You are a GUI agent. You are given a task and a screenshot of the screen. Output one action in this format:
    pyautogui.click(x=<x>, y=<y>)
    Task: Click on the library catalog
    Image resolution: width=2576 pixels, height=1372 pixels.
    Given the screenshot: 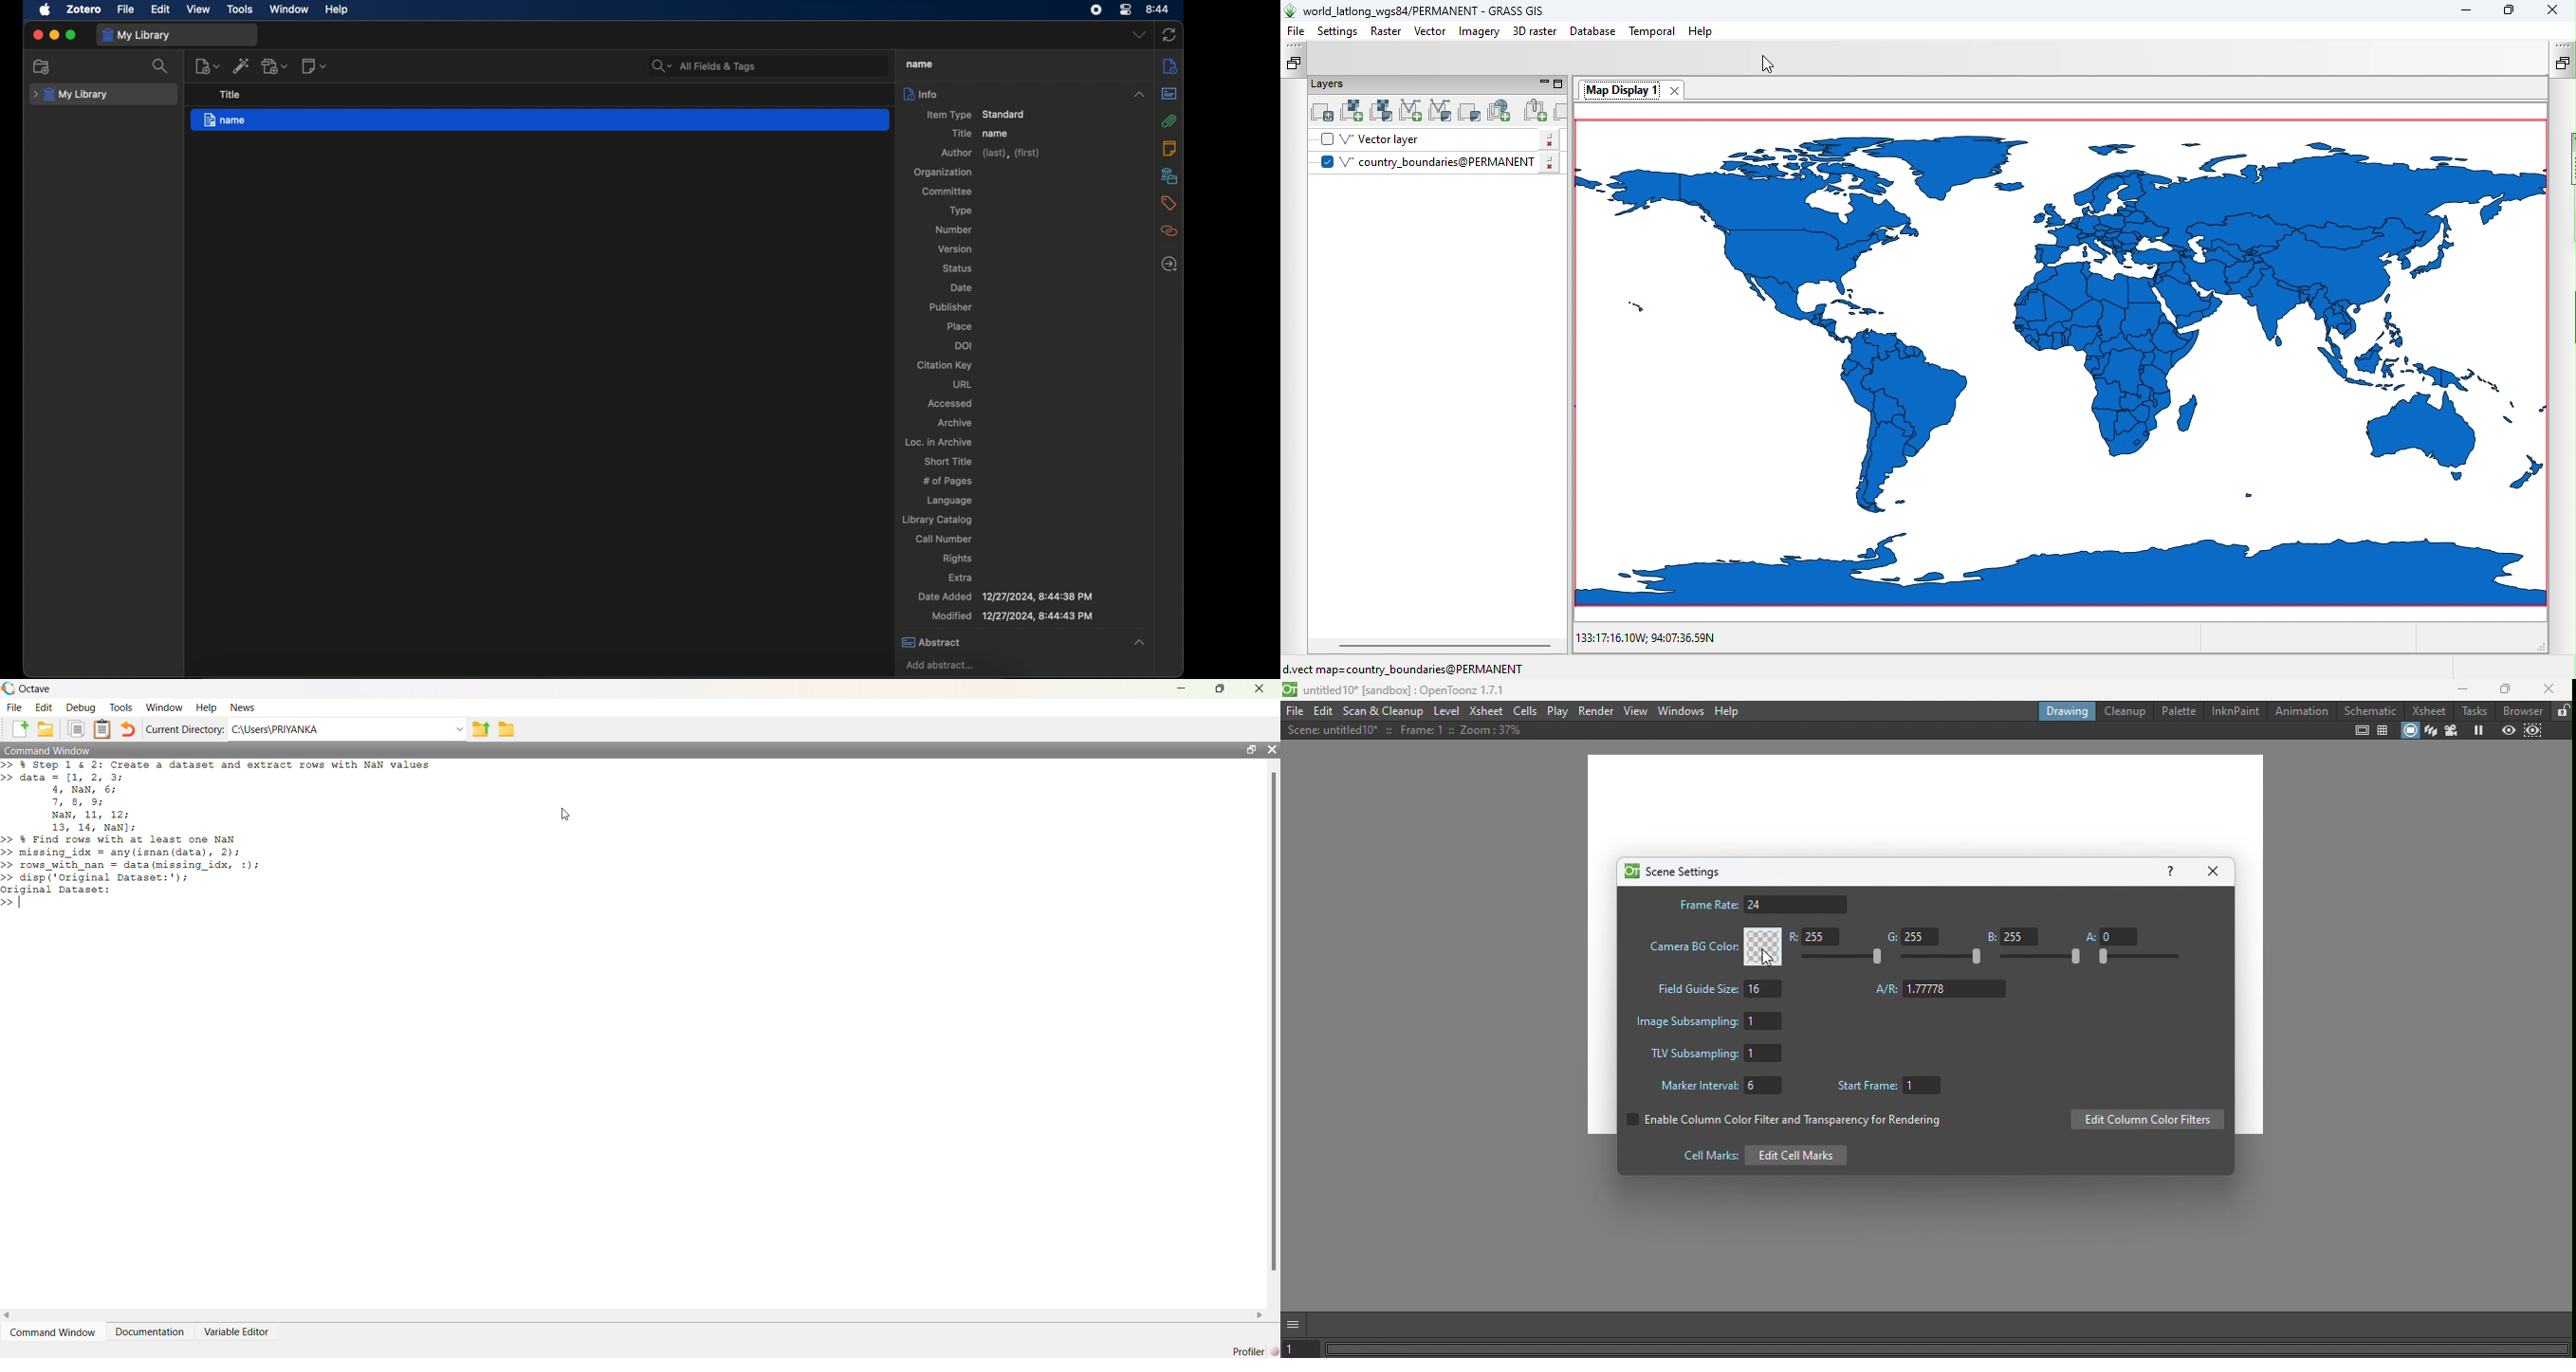 What is the action you would take?
    pyautogui.click(x=938, y=521)
    